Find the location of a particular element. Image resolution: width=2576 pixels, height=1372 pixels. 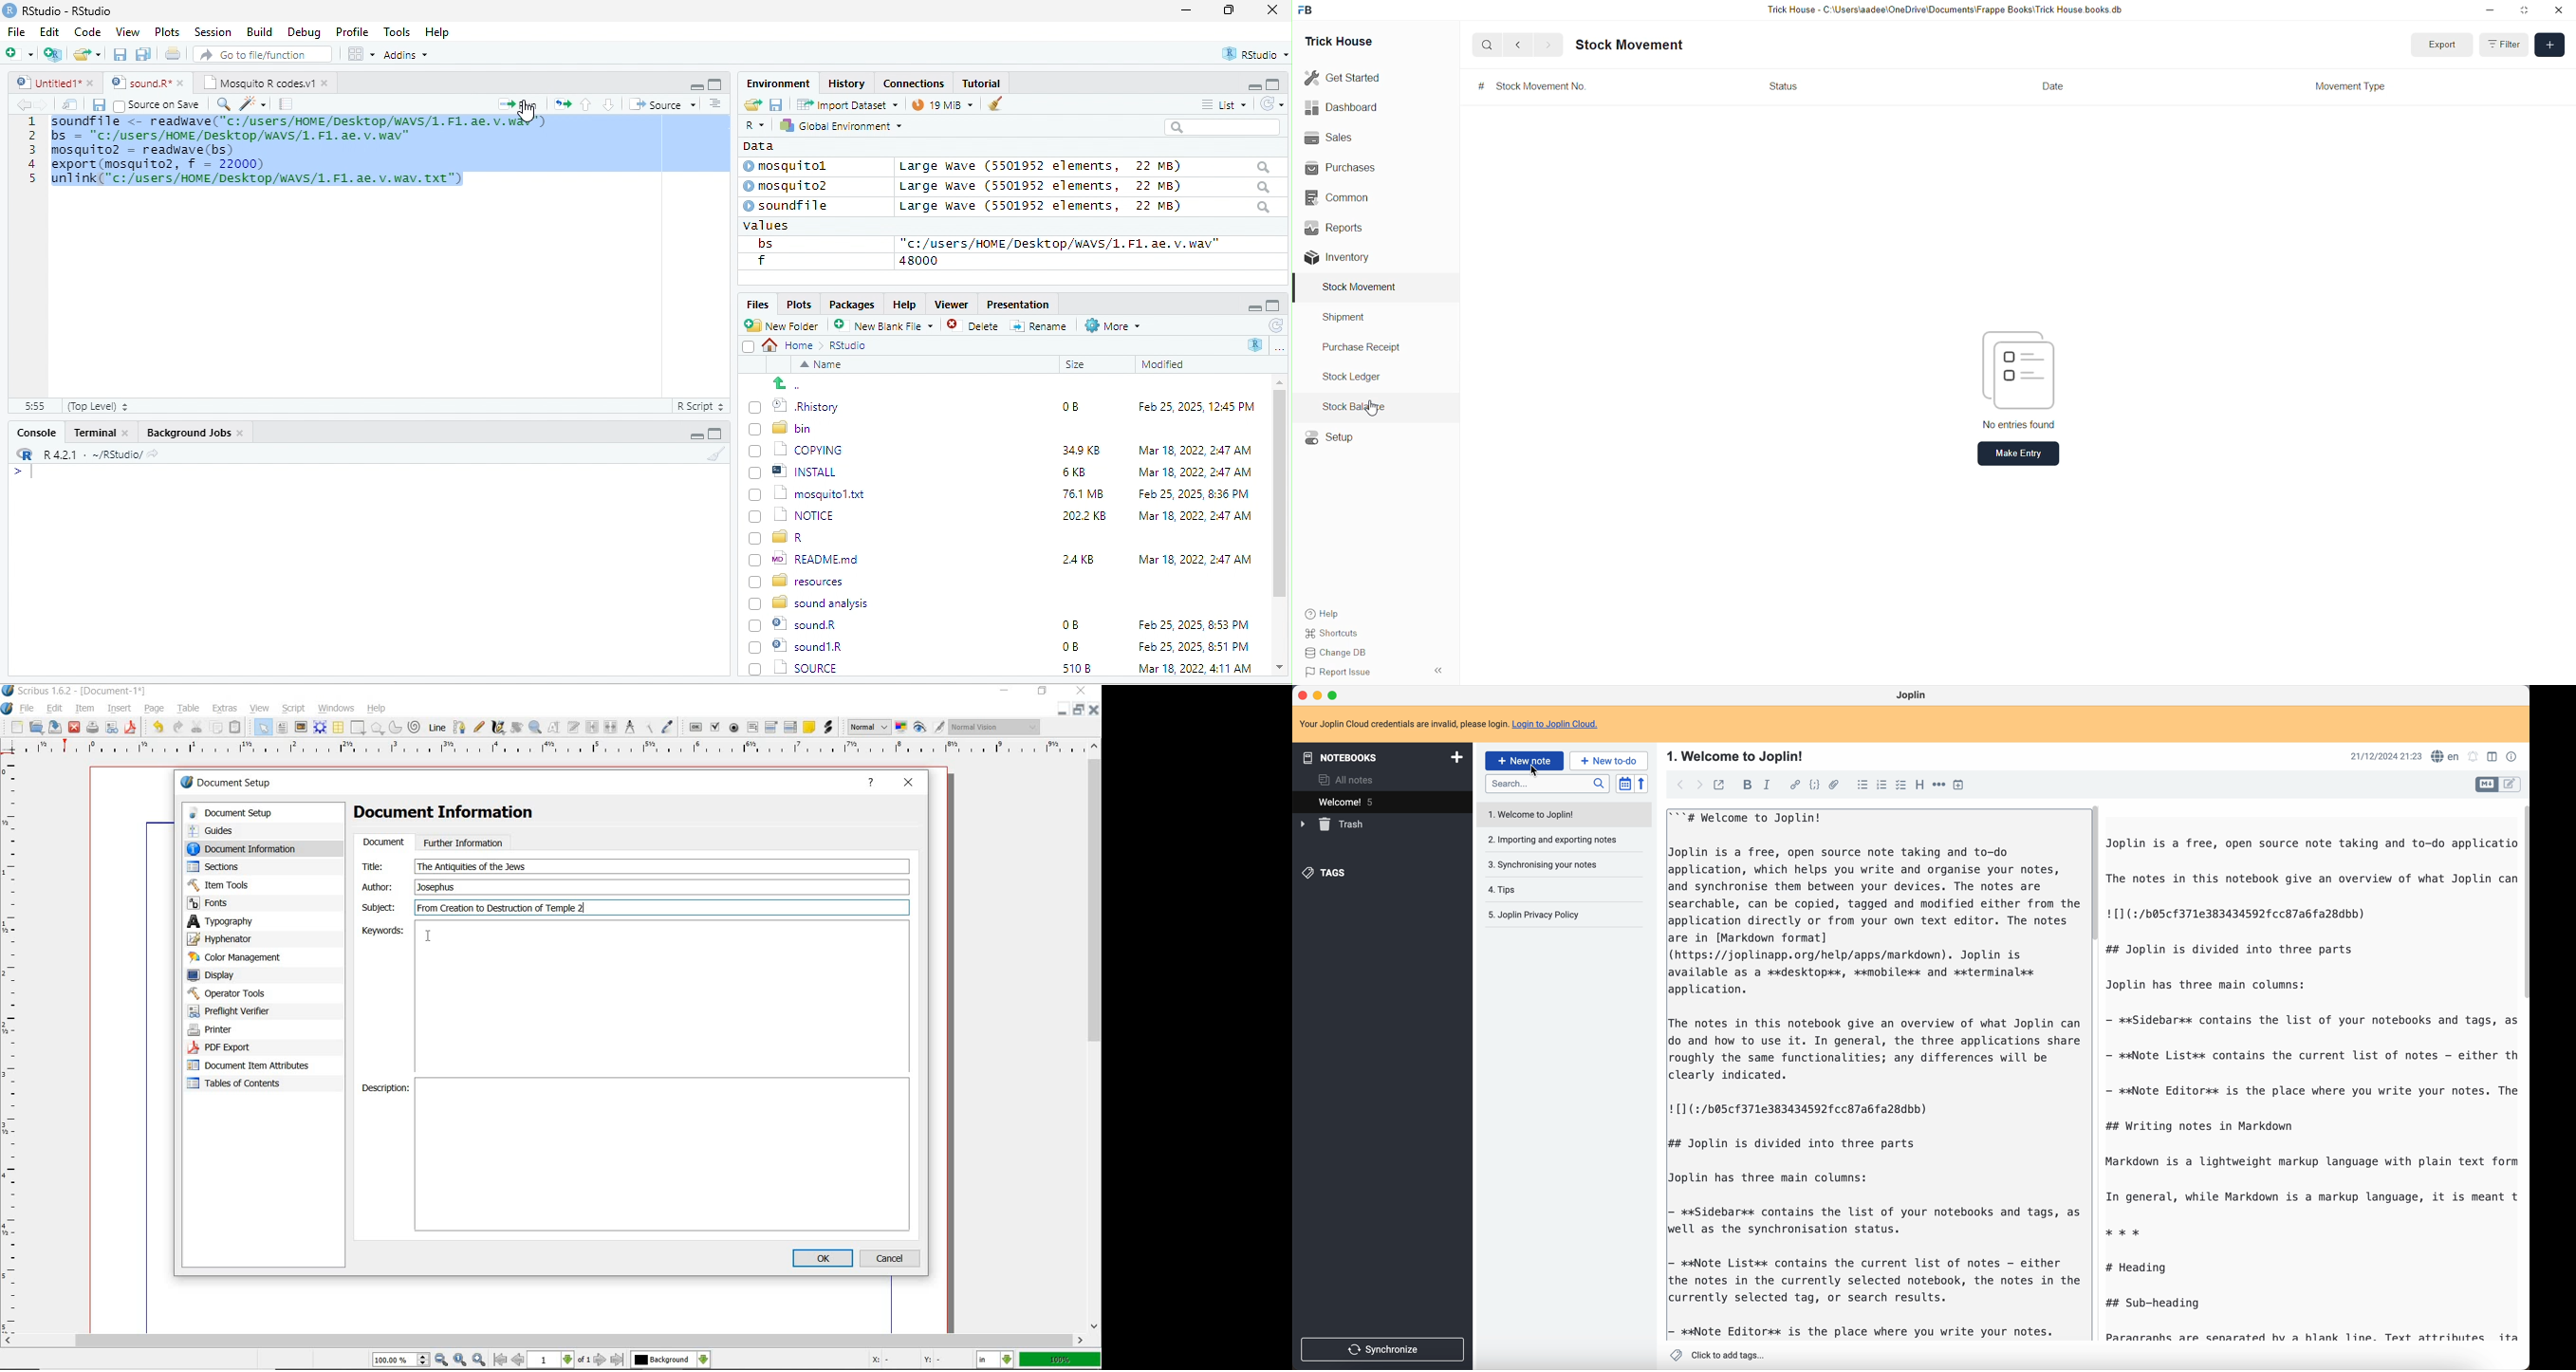

Edit is located at coordinates (51, 31).